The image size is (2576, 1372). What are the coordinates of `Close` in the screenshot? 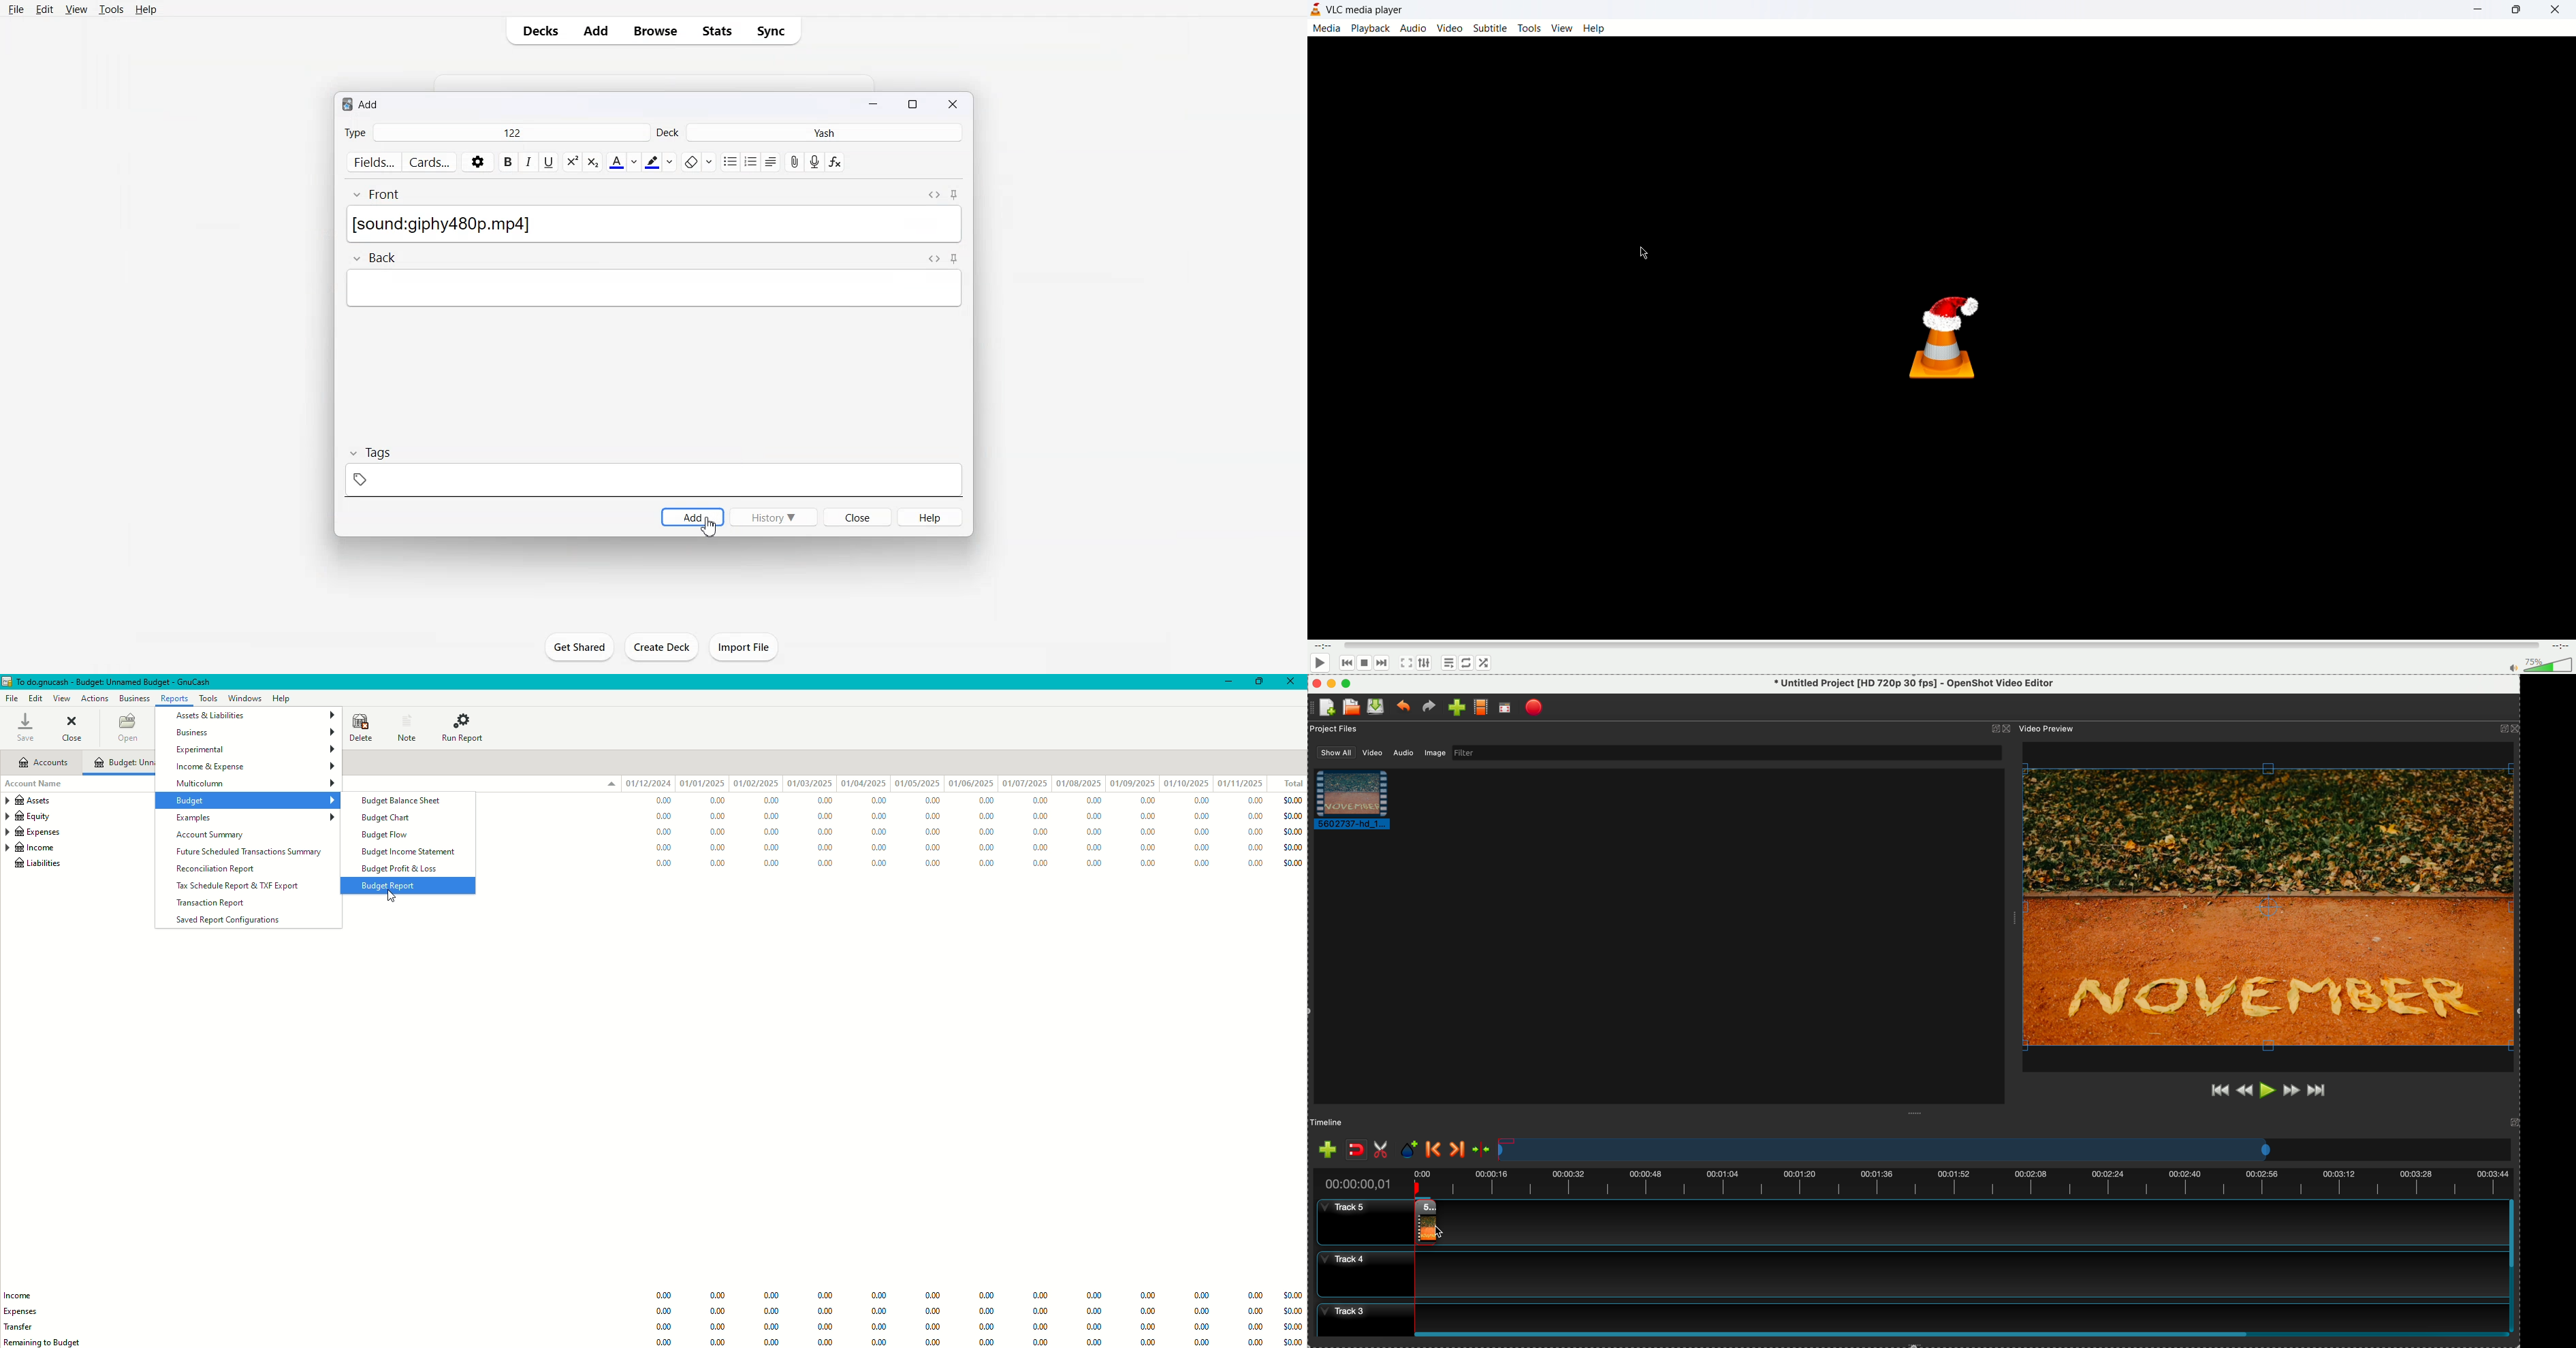 It's located at (857, 517).